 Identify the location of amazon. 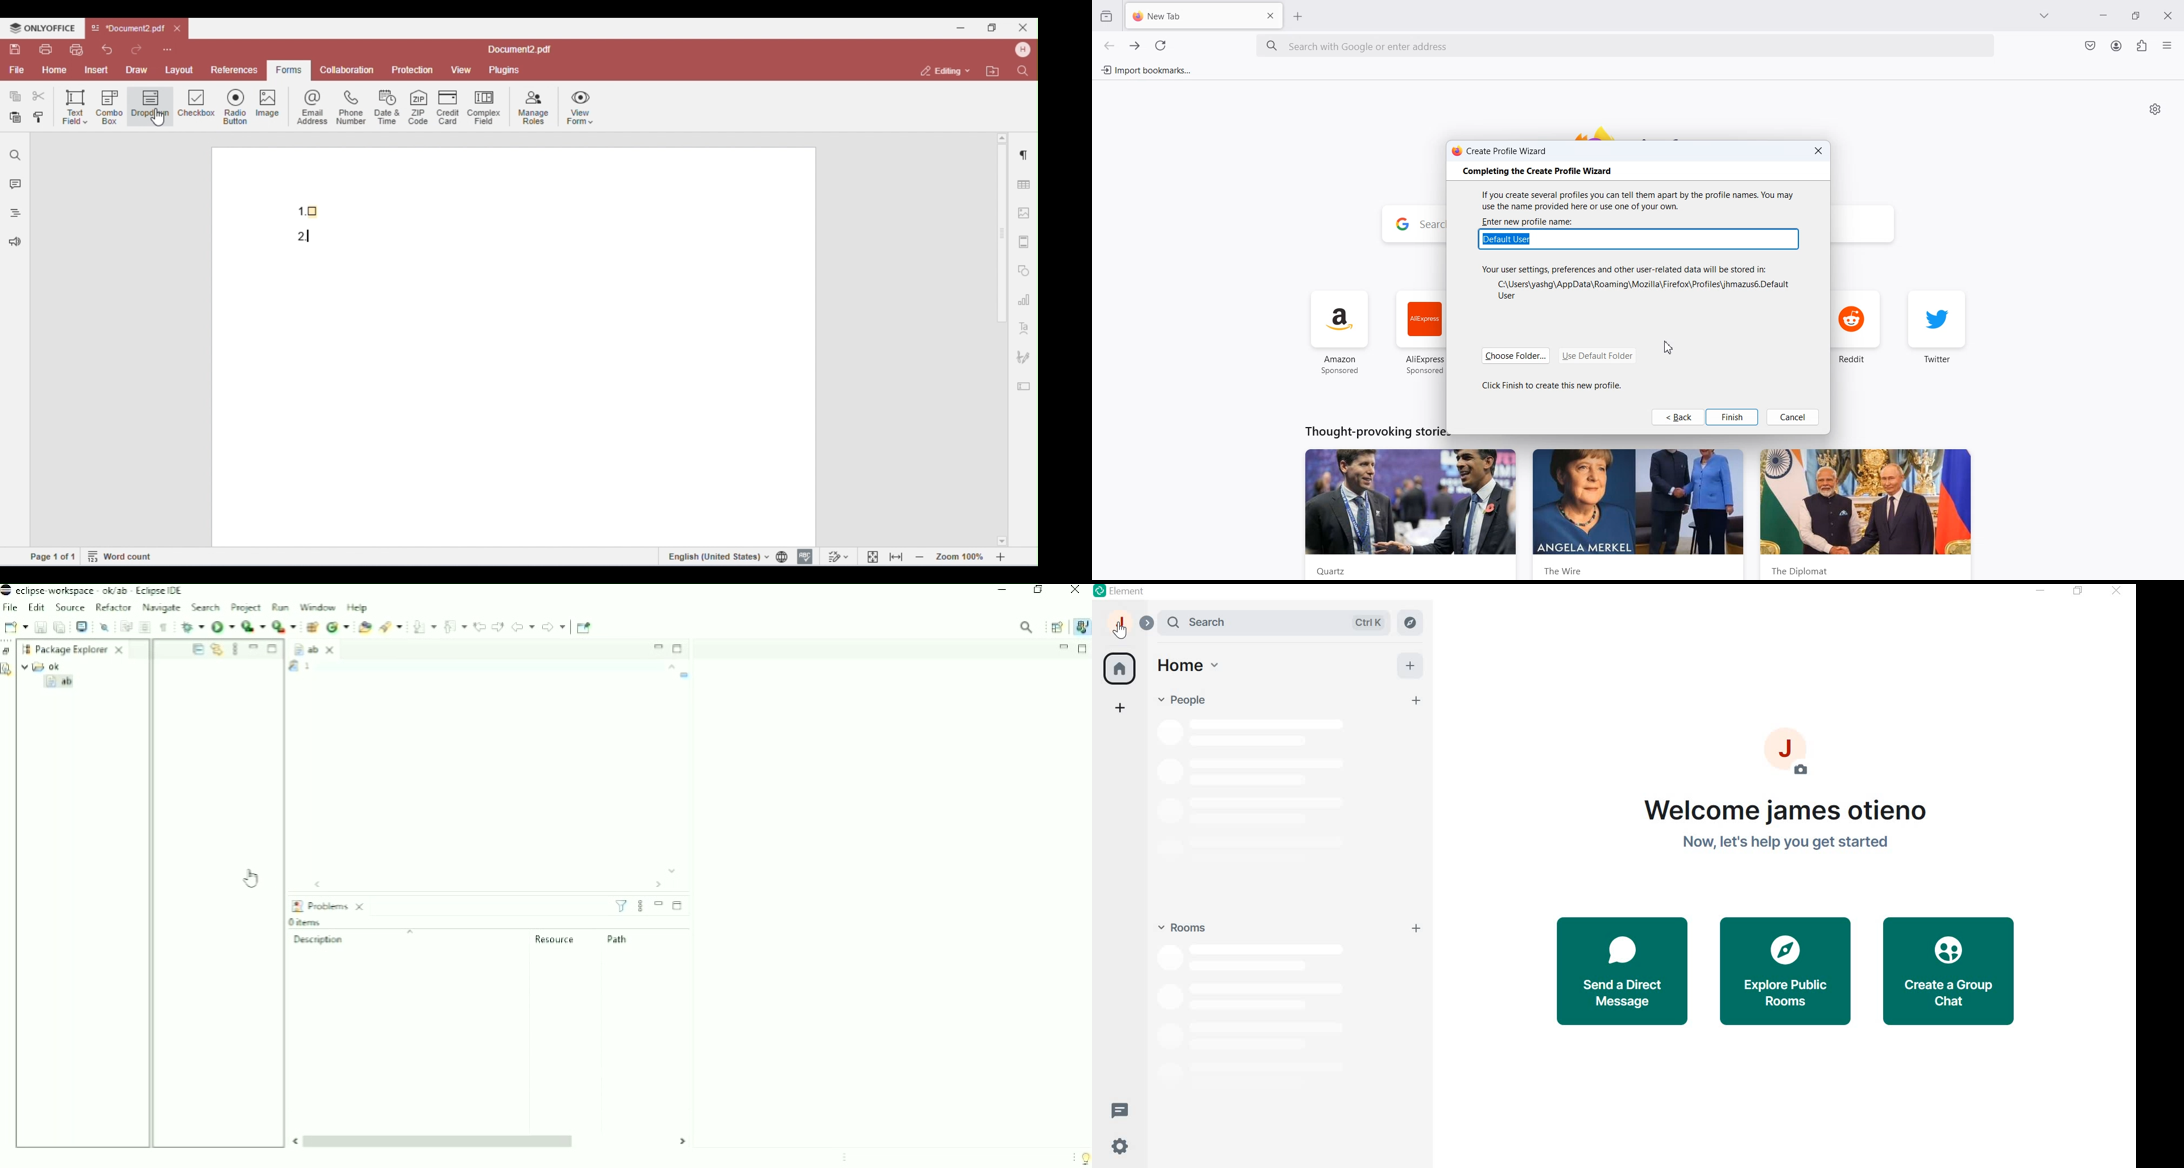
(1342, 332).